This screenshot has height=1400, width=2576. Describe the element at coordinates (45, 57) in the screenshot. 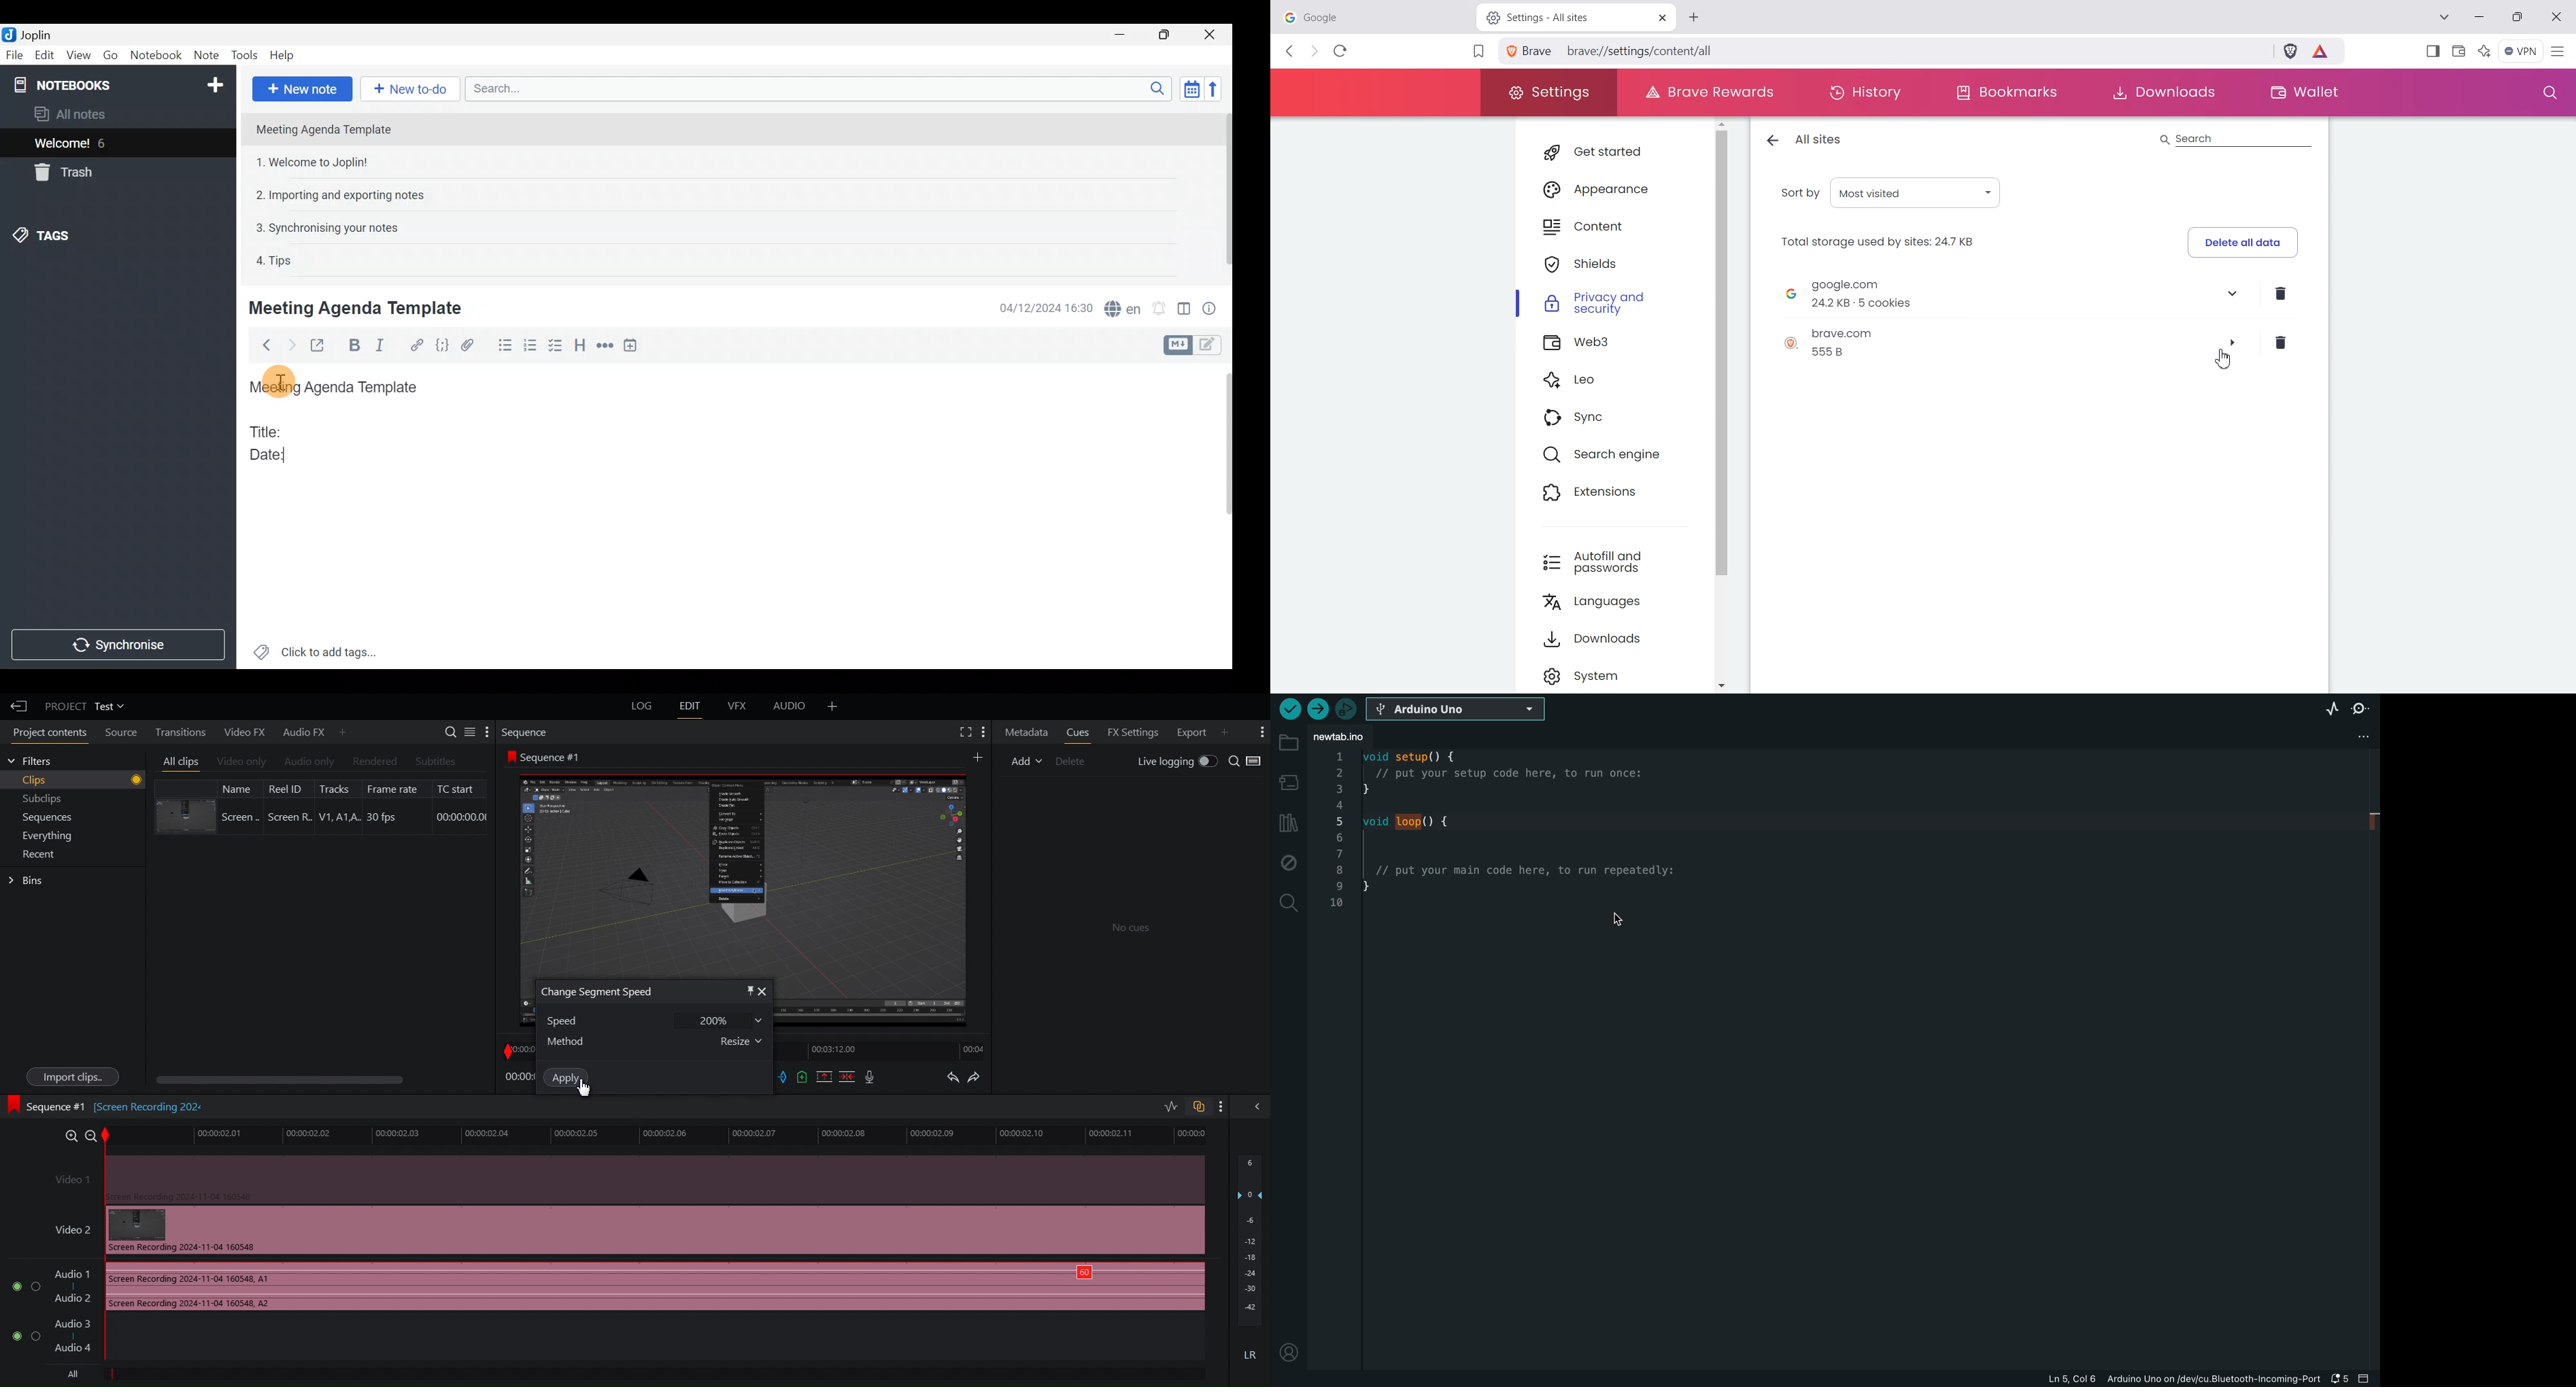

I see `Edit` at that location.